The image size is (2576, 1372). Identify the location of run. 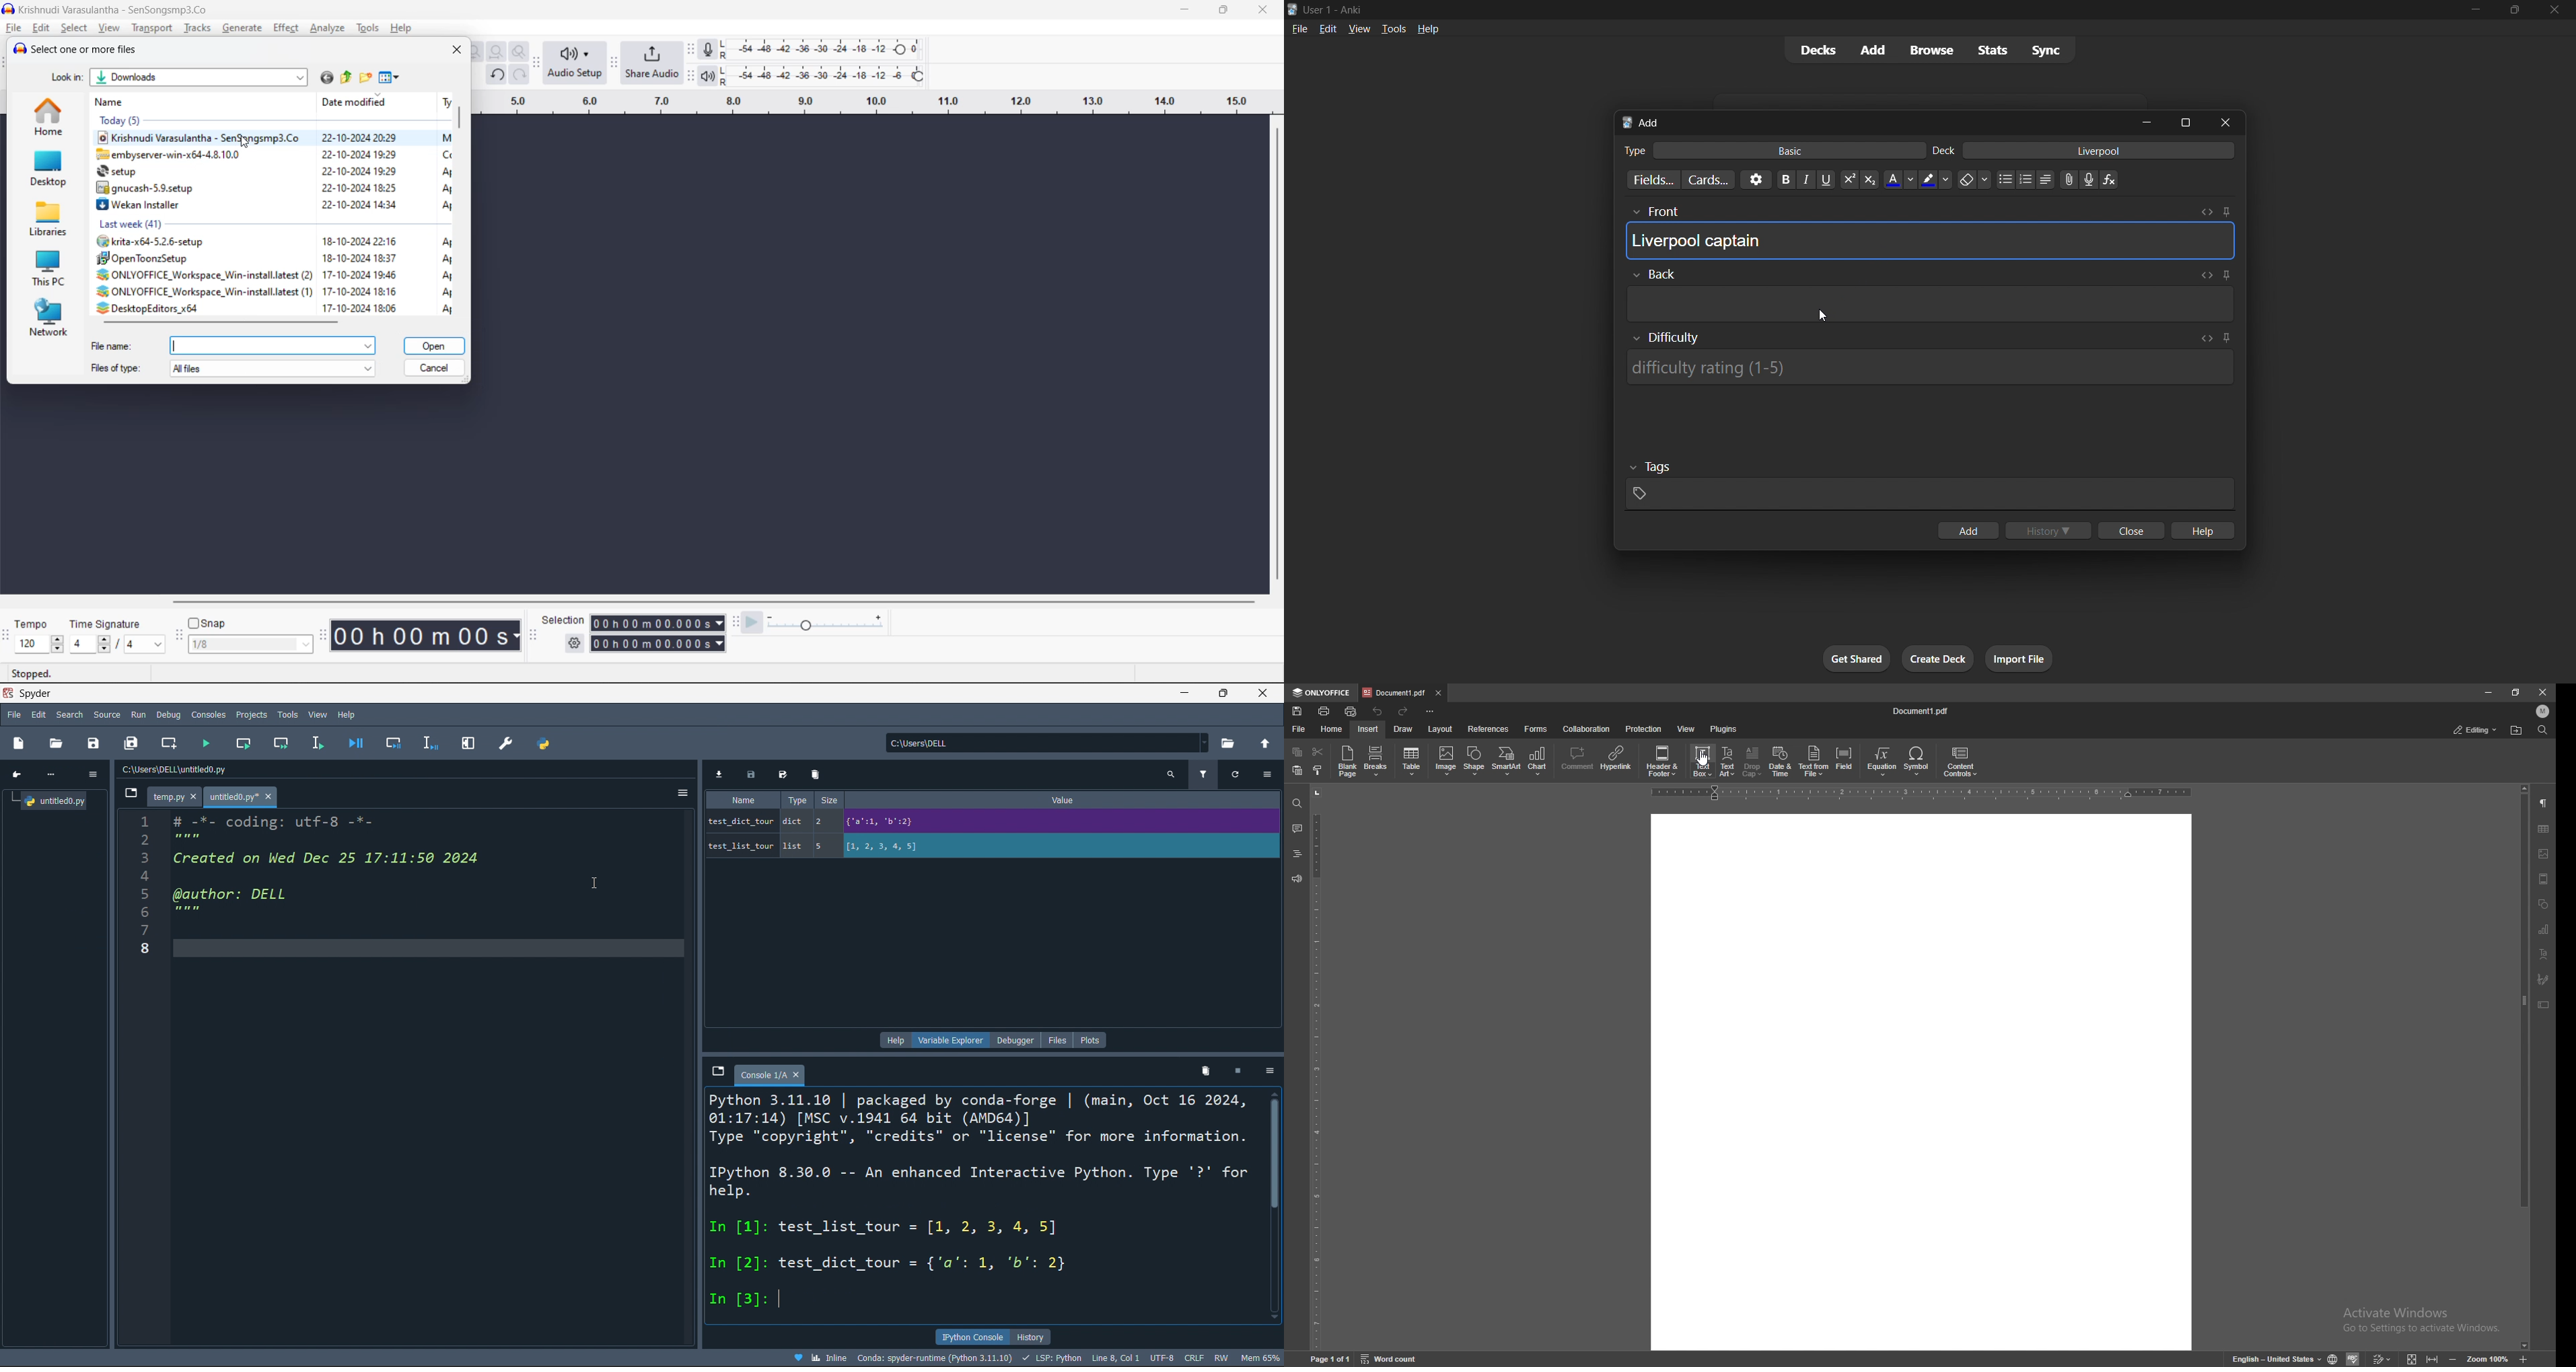
(136, 715).